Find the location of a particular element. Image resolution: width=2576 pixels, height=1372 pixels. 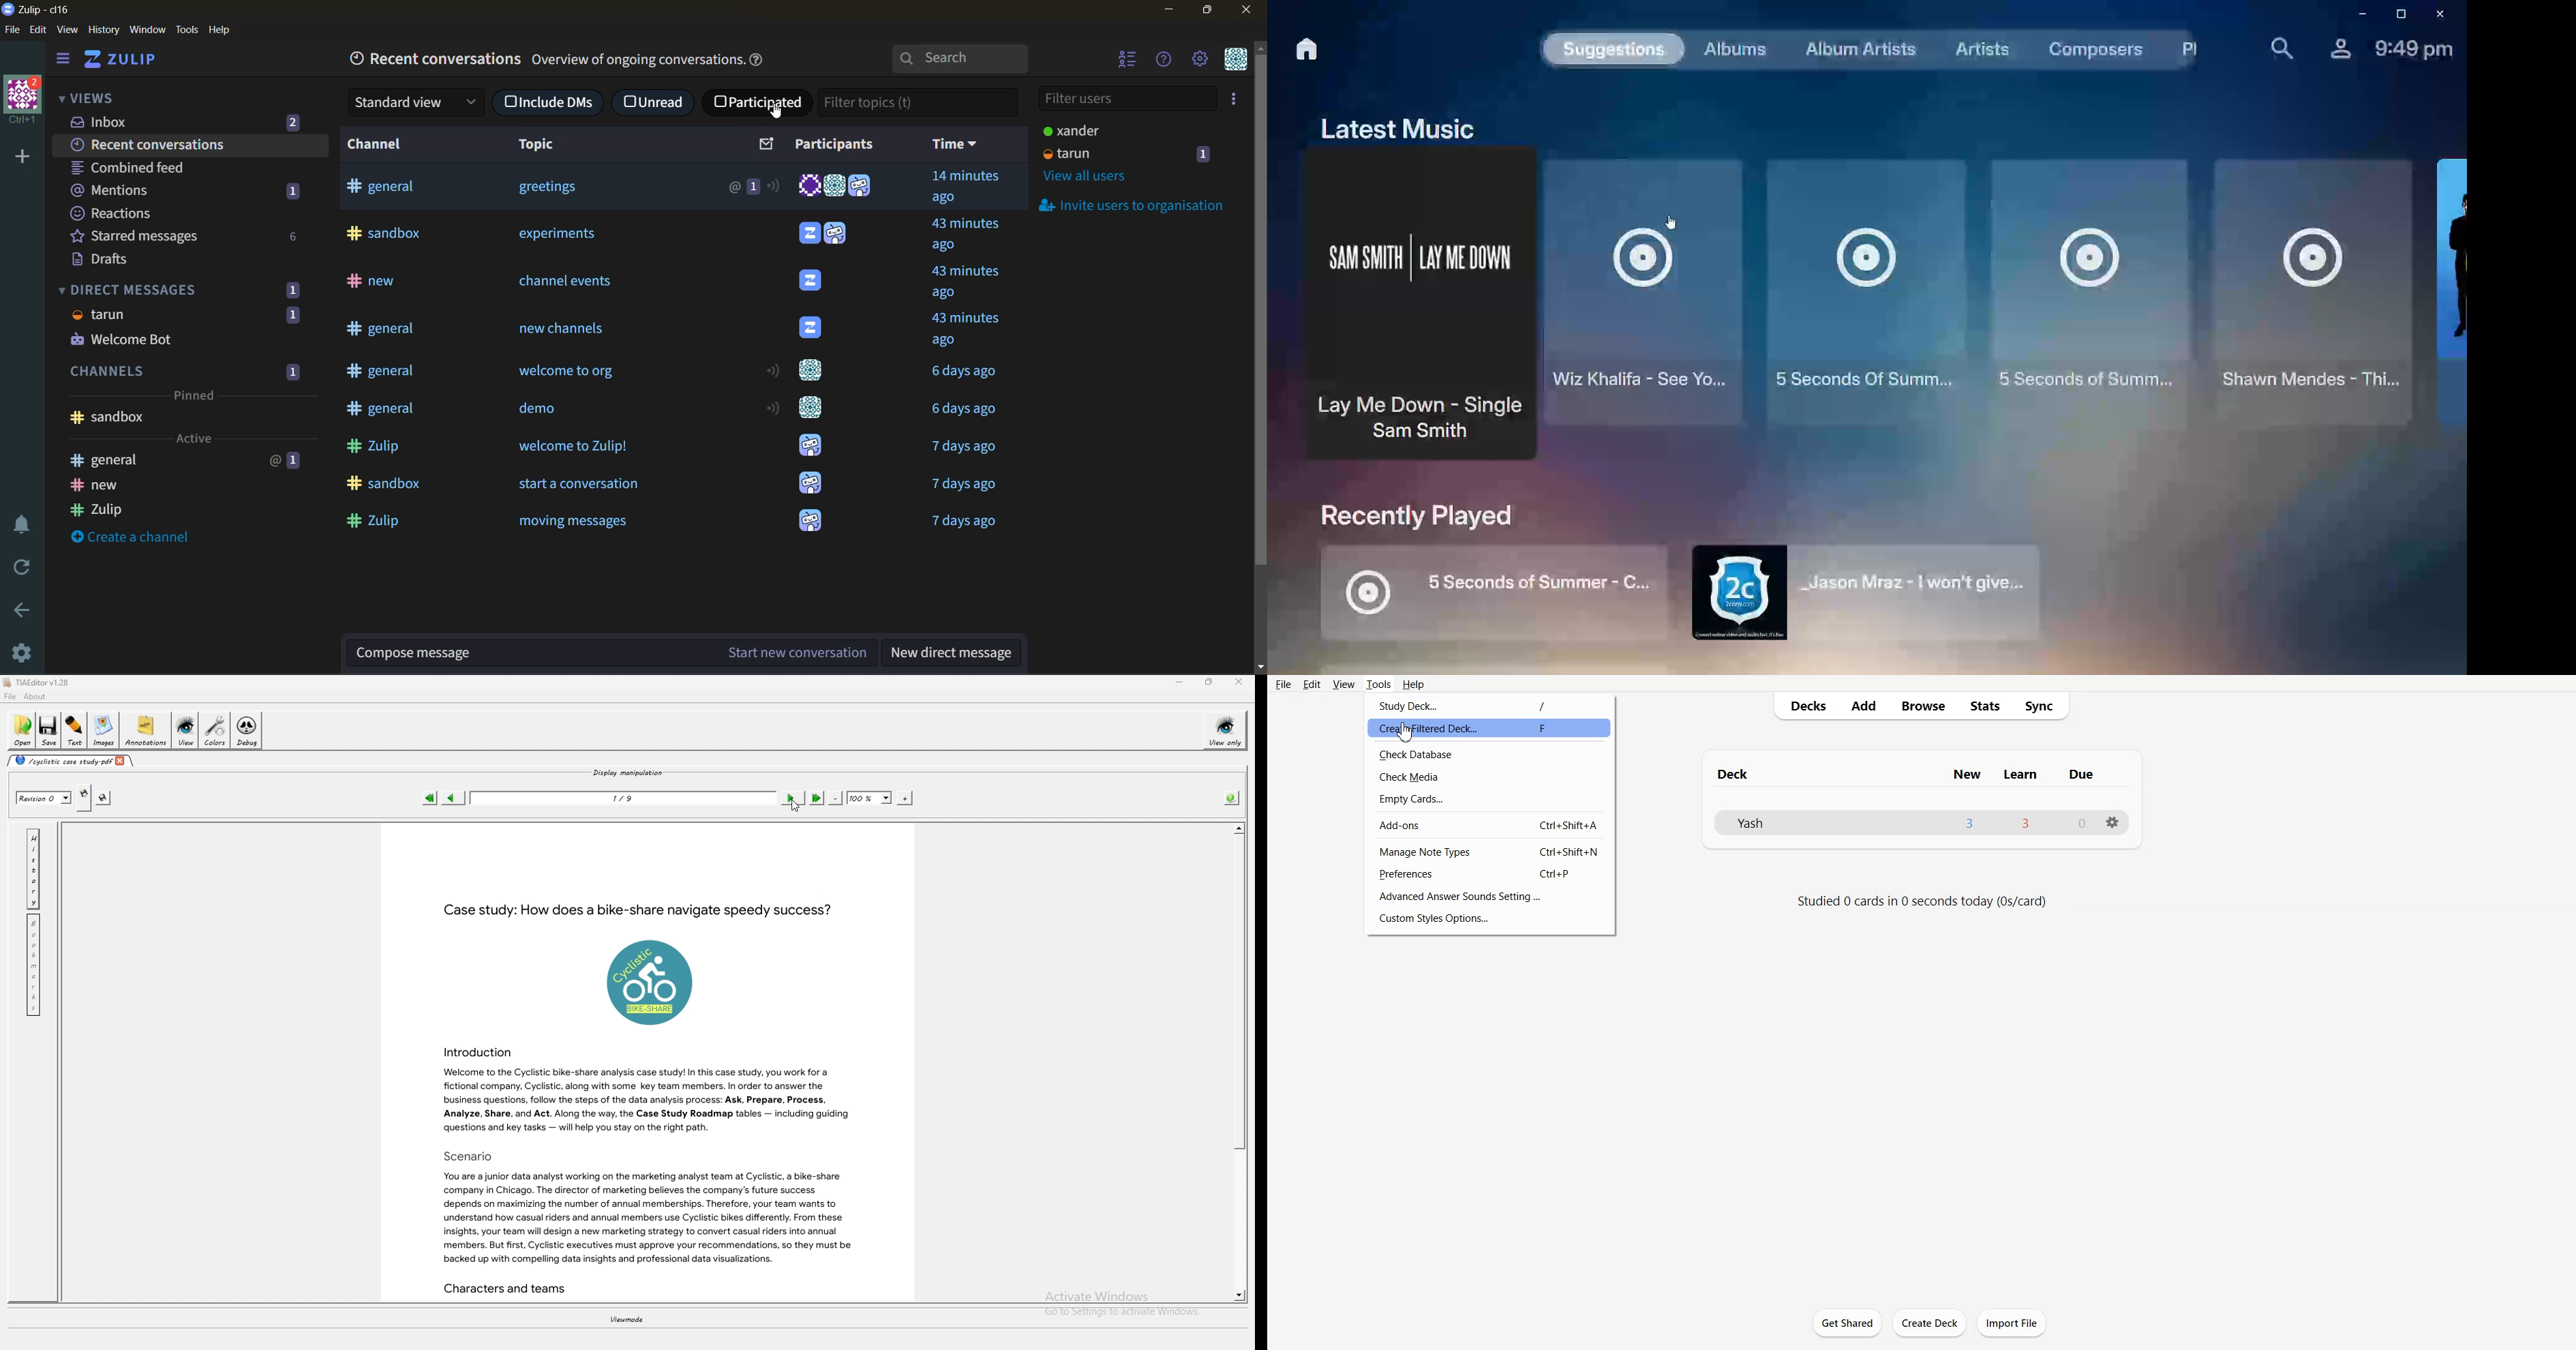

start new conversation is located at coordinates (796, 653).